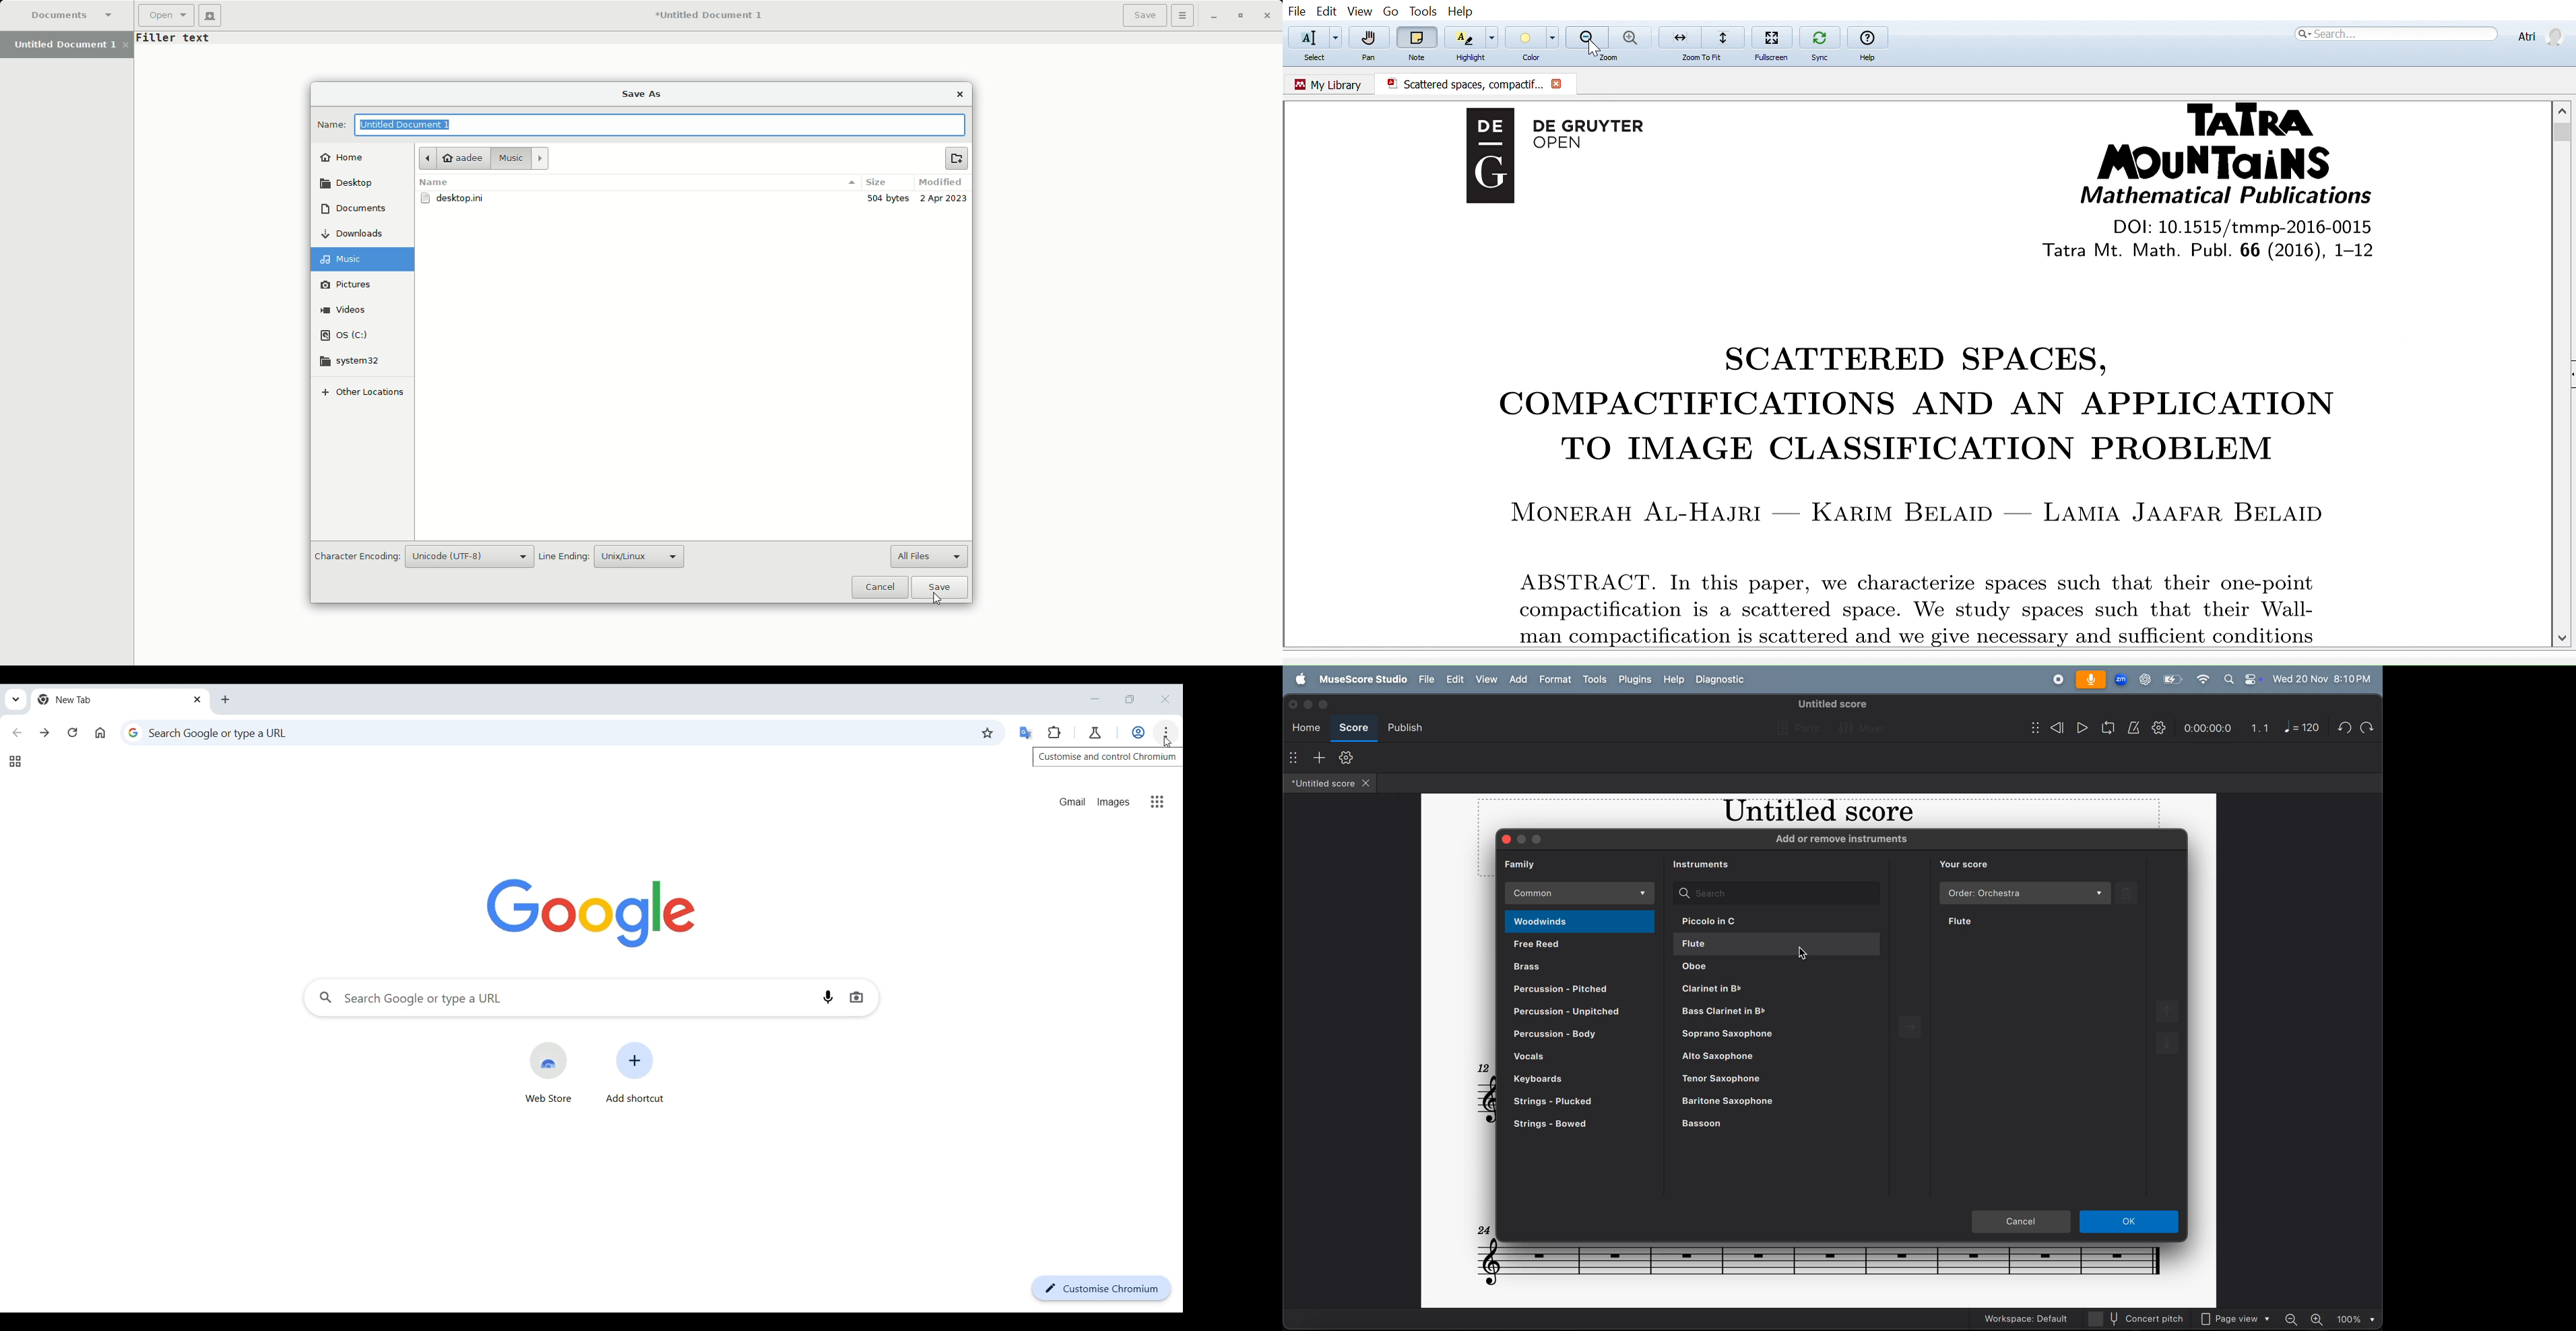 The height and width of the screenshot is (1344, 2576). What do you see at coordinates (1326, 704) in the screenshot?
I see `maximize` at bounding box center [1326, 704].